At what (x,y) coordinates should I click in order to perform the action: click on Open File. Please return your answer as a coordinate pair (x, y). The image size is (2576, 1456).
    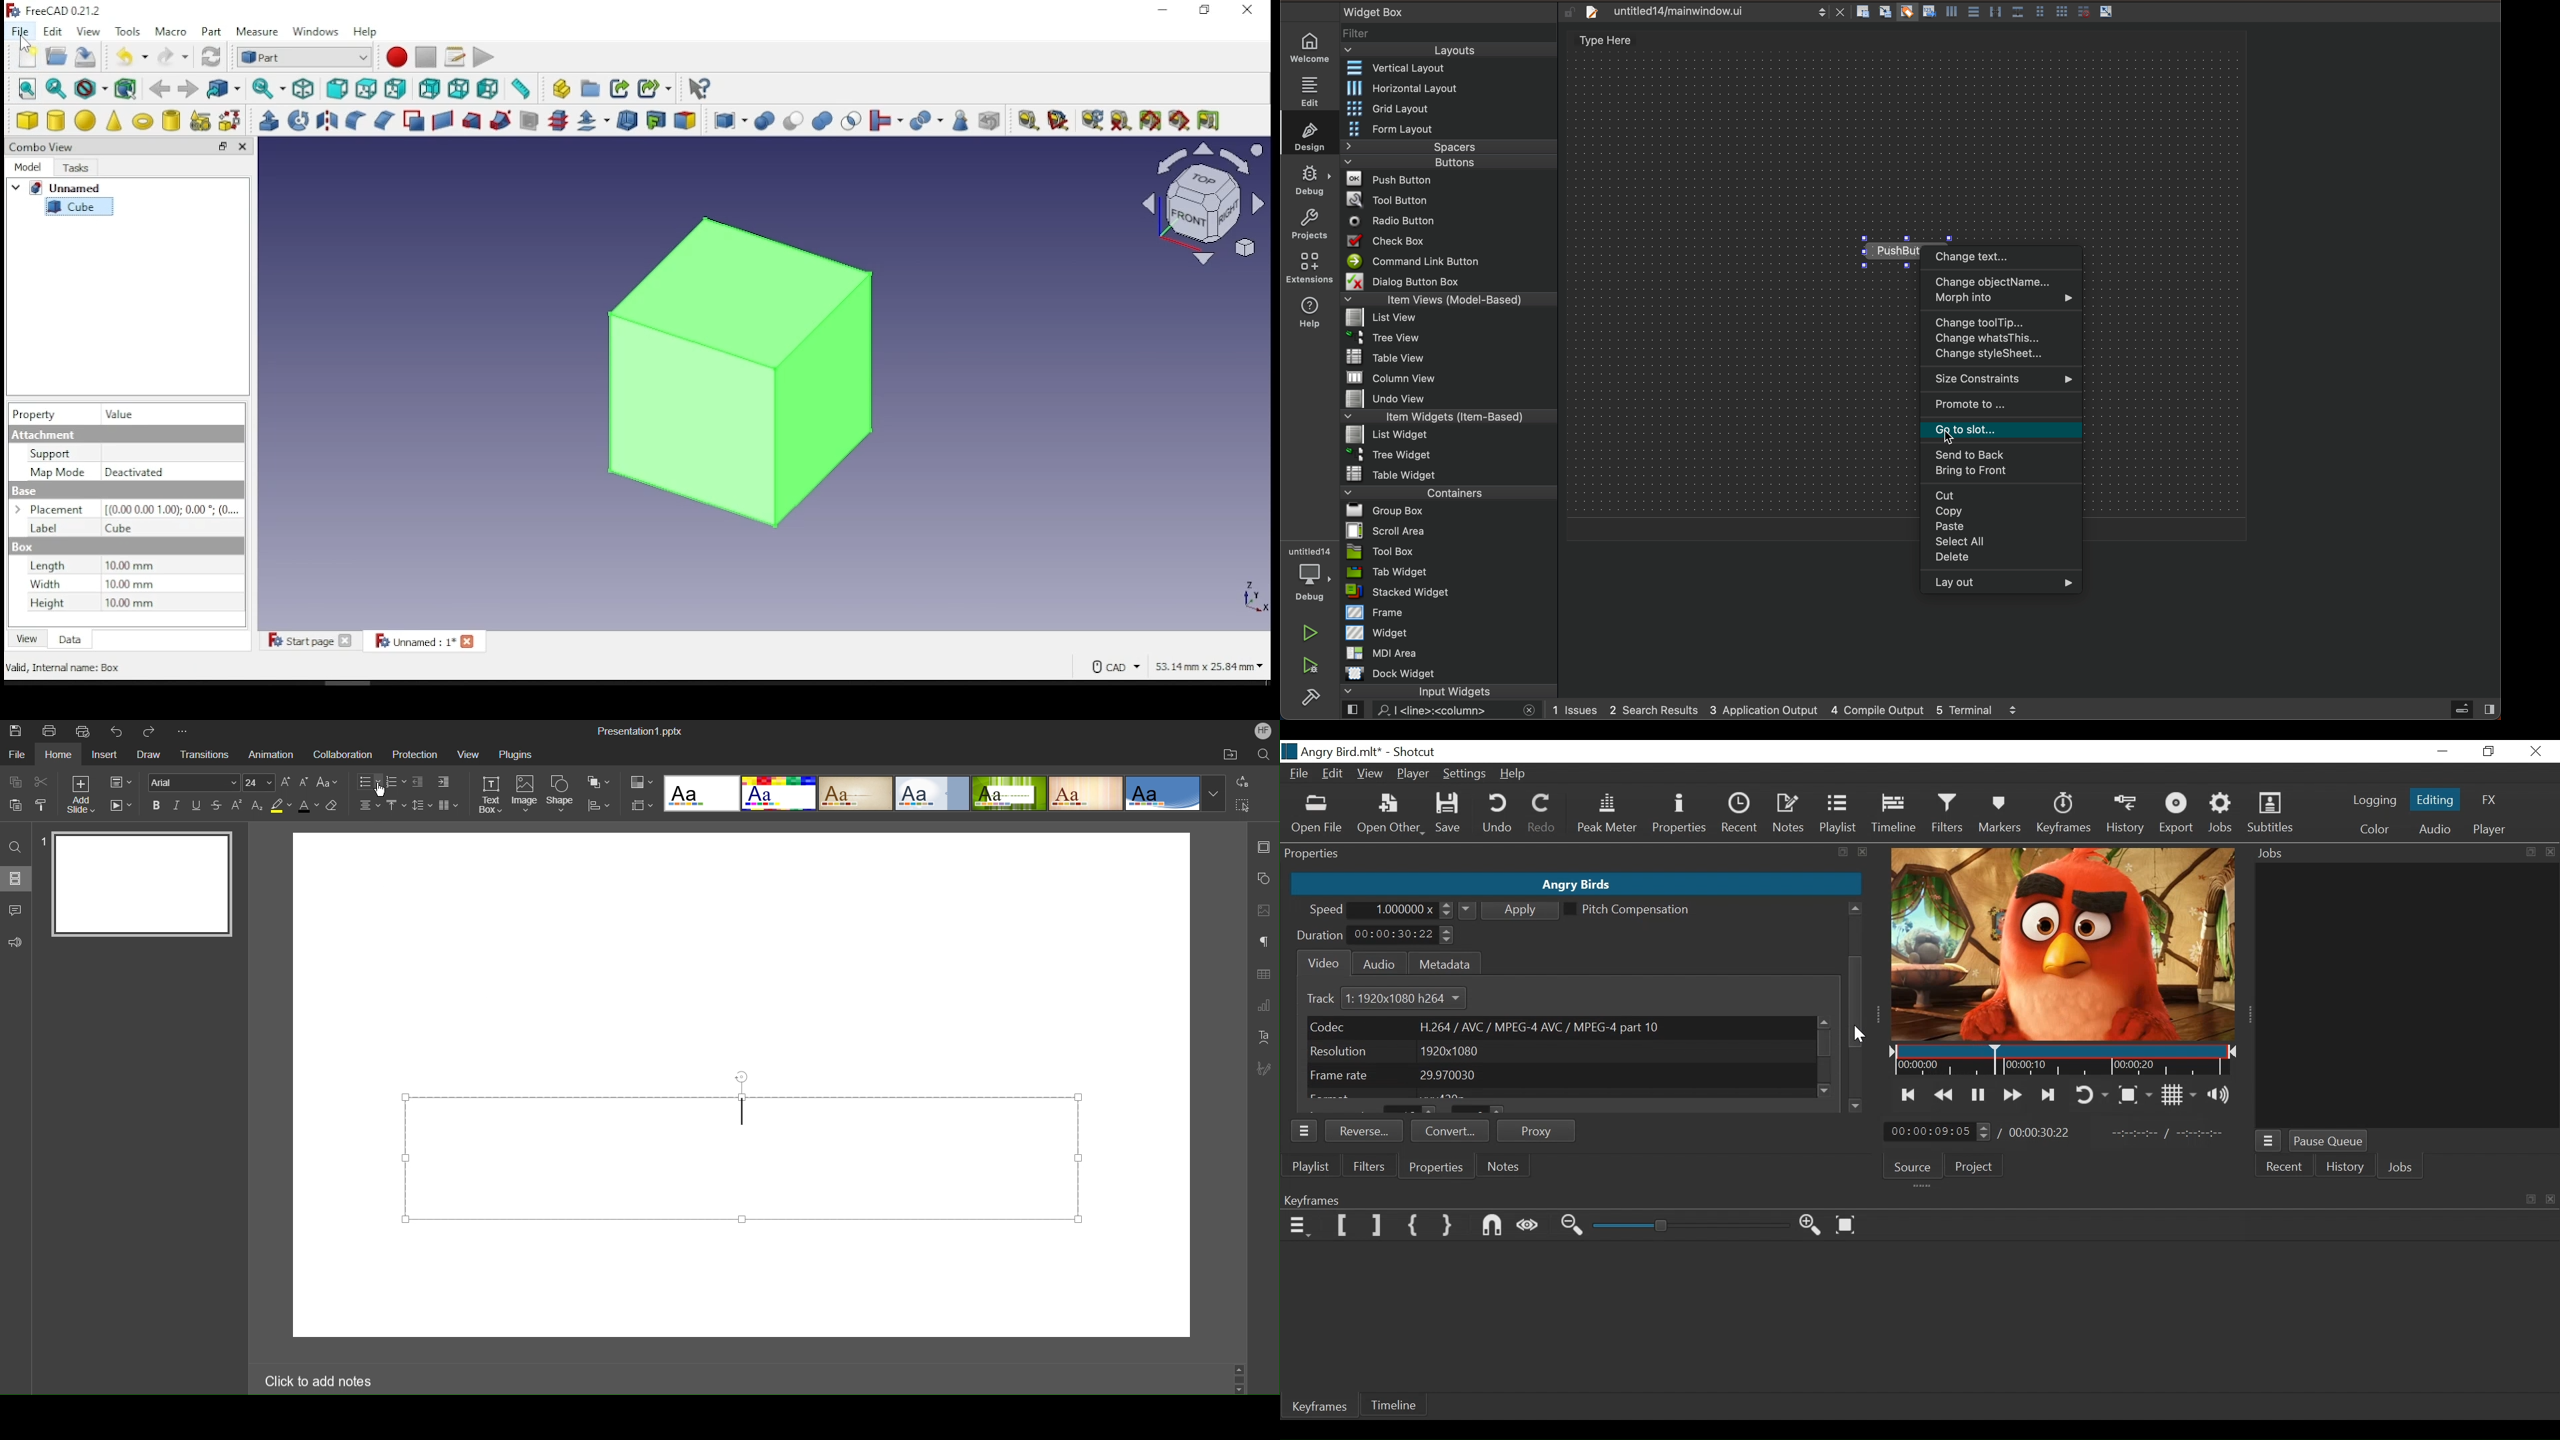
    Looking at the image, I should click on (1315, 815).